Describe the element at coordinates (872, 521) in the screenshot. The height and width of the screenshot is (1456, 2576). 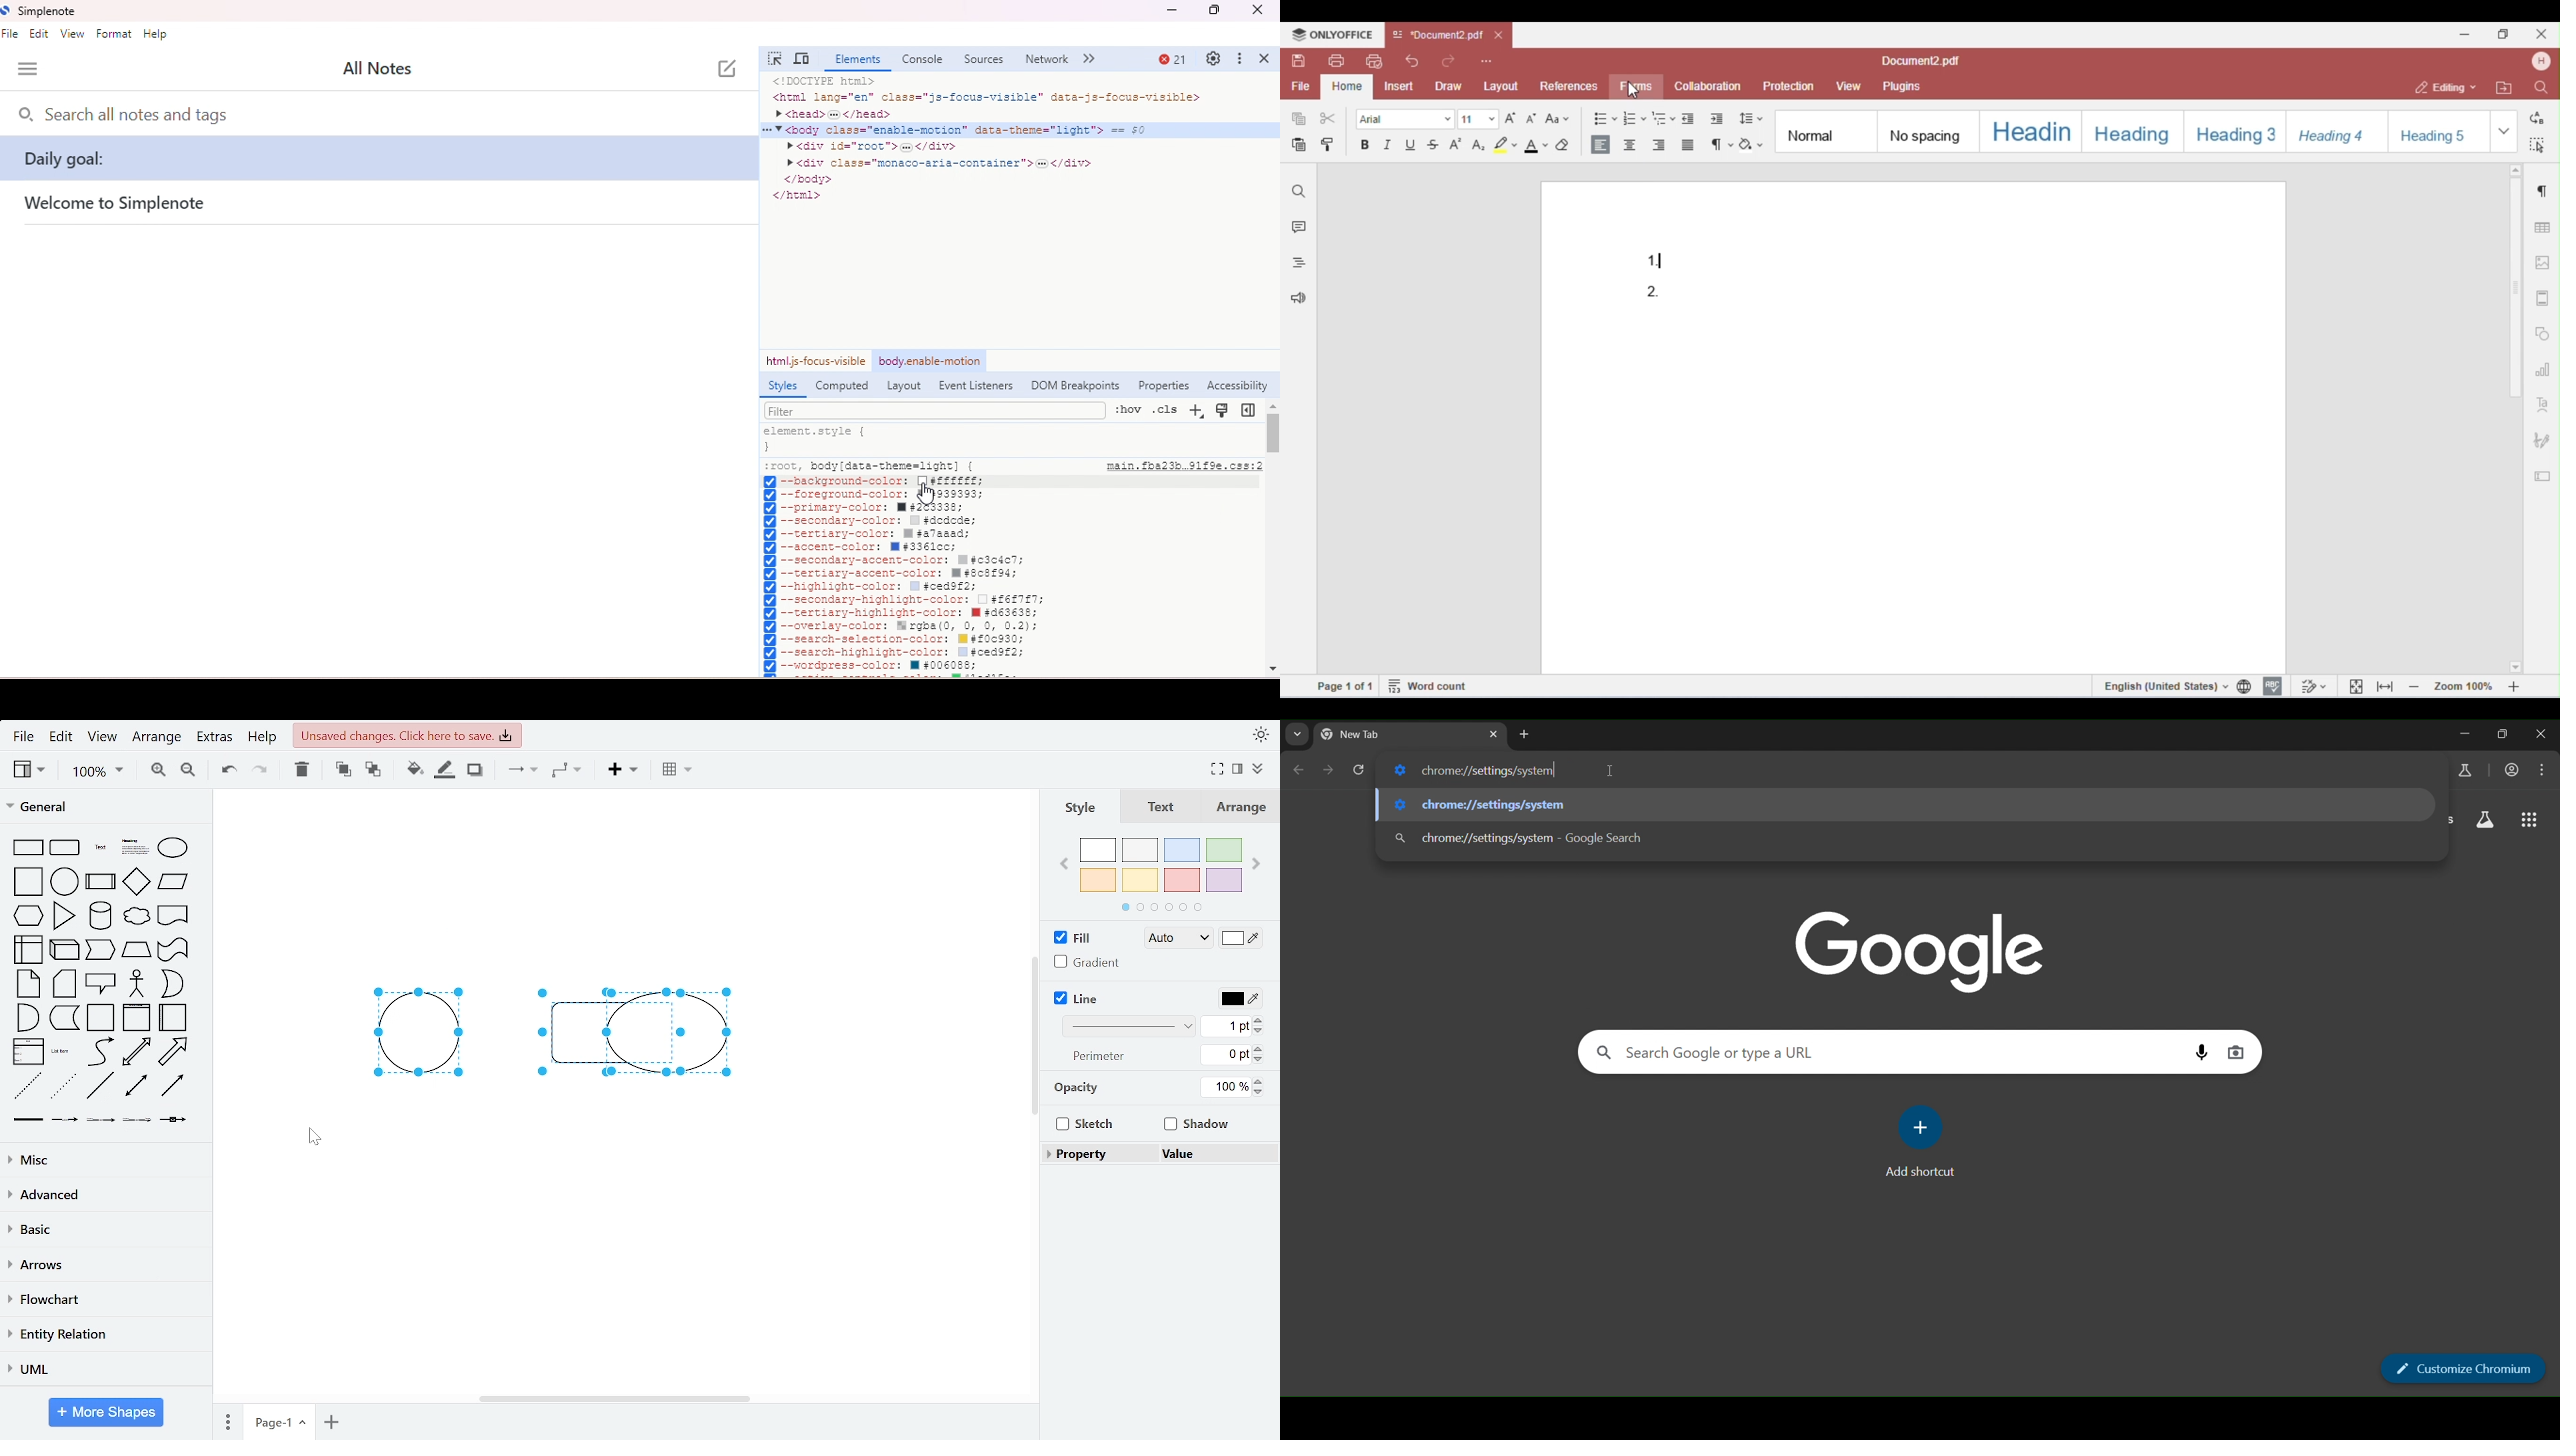
I see `secondary-color` at that location.